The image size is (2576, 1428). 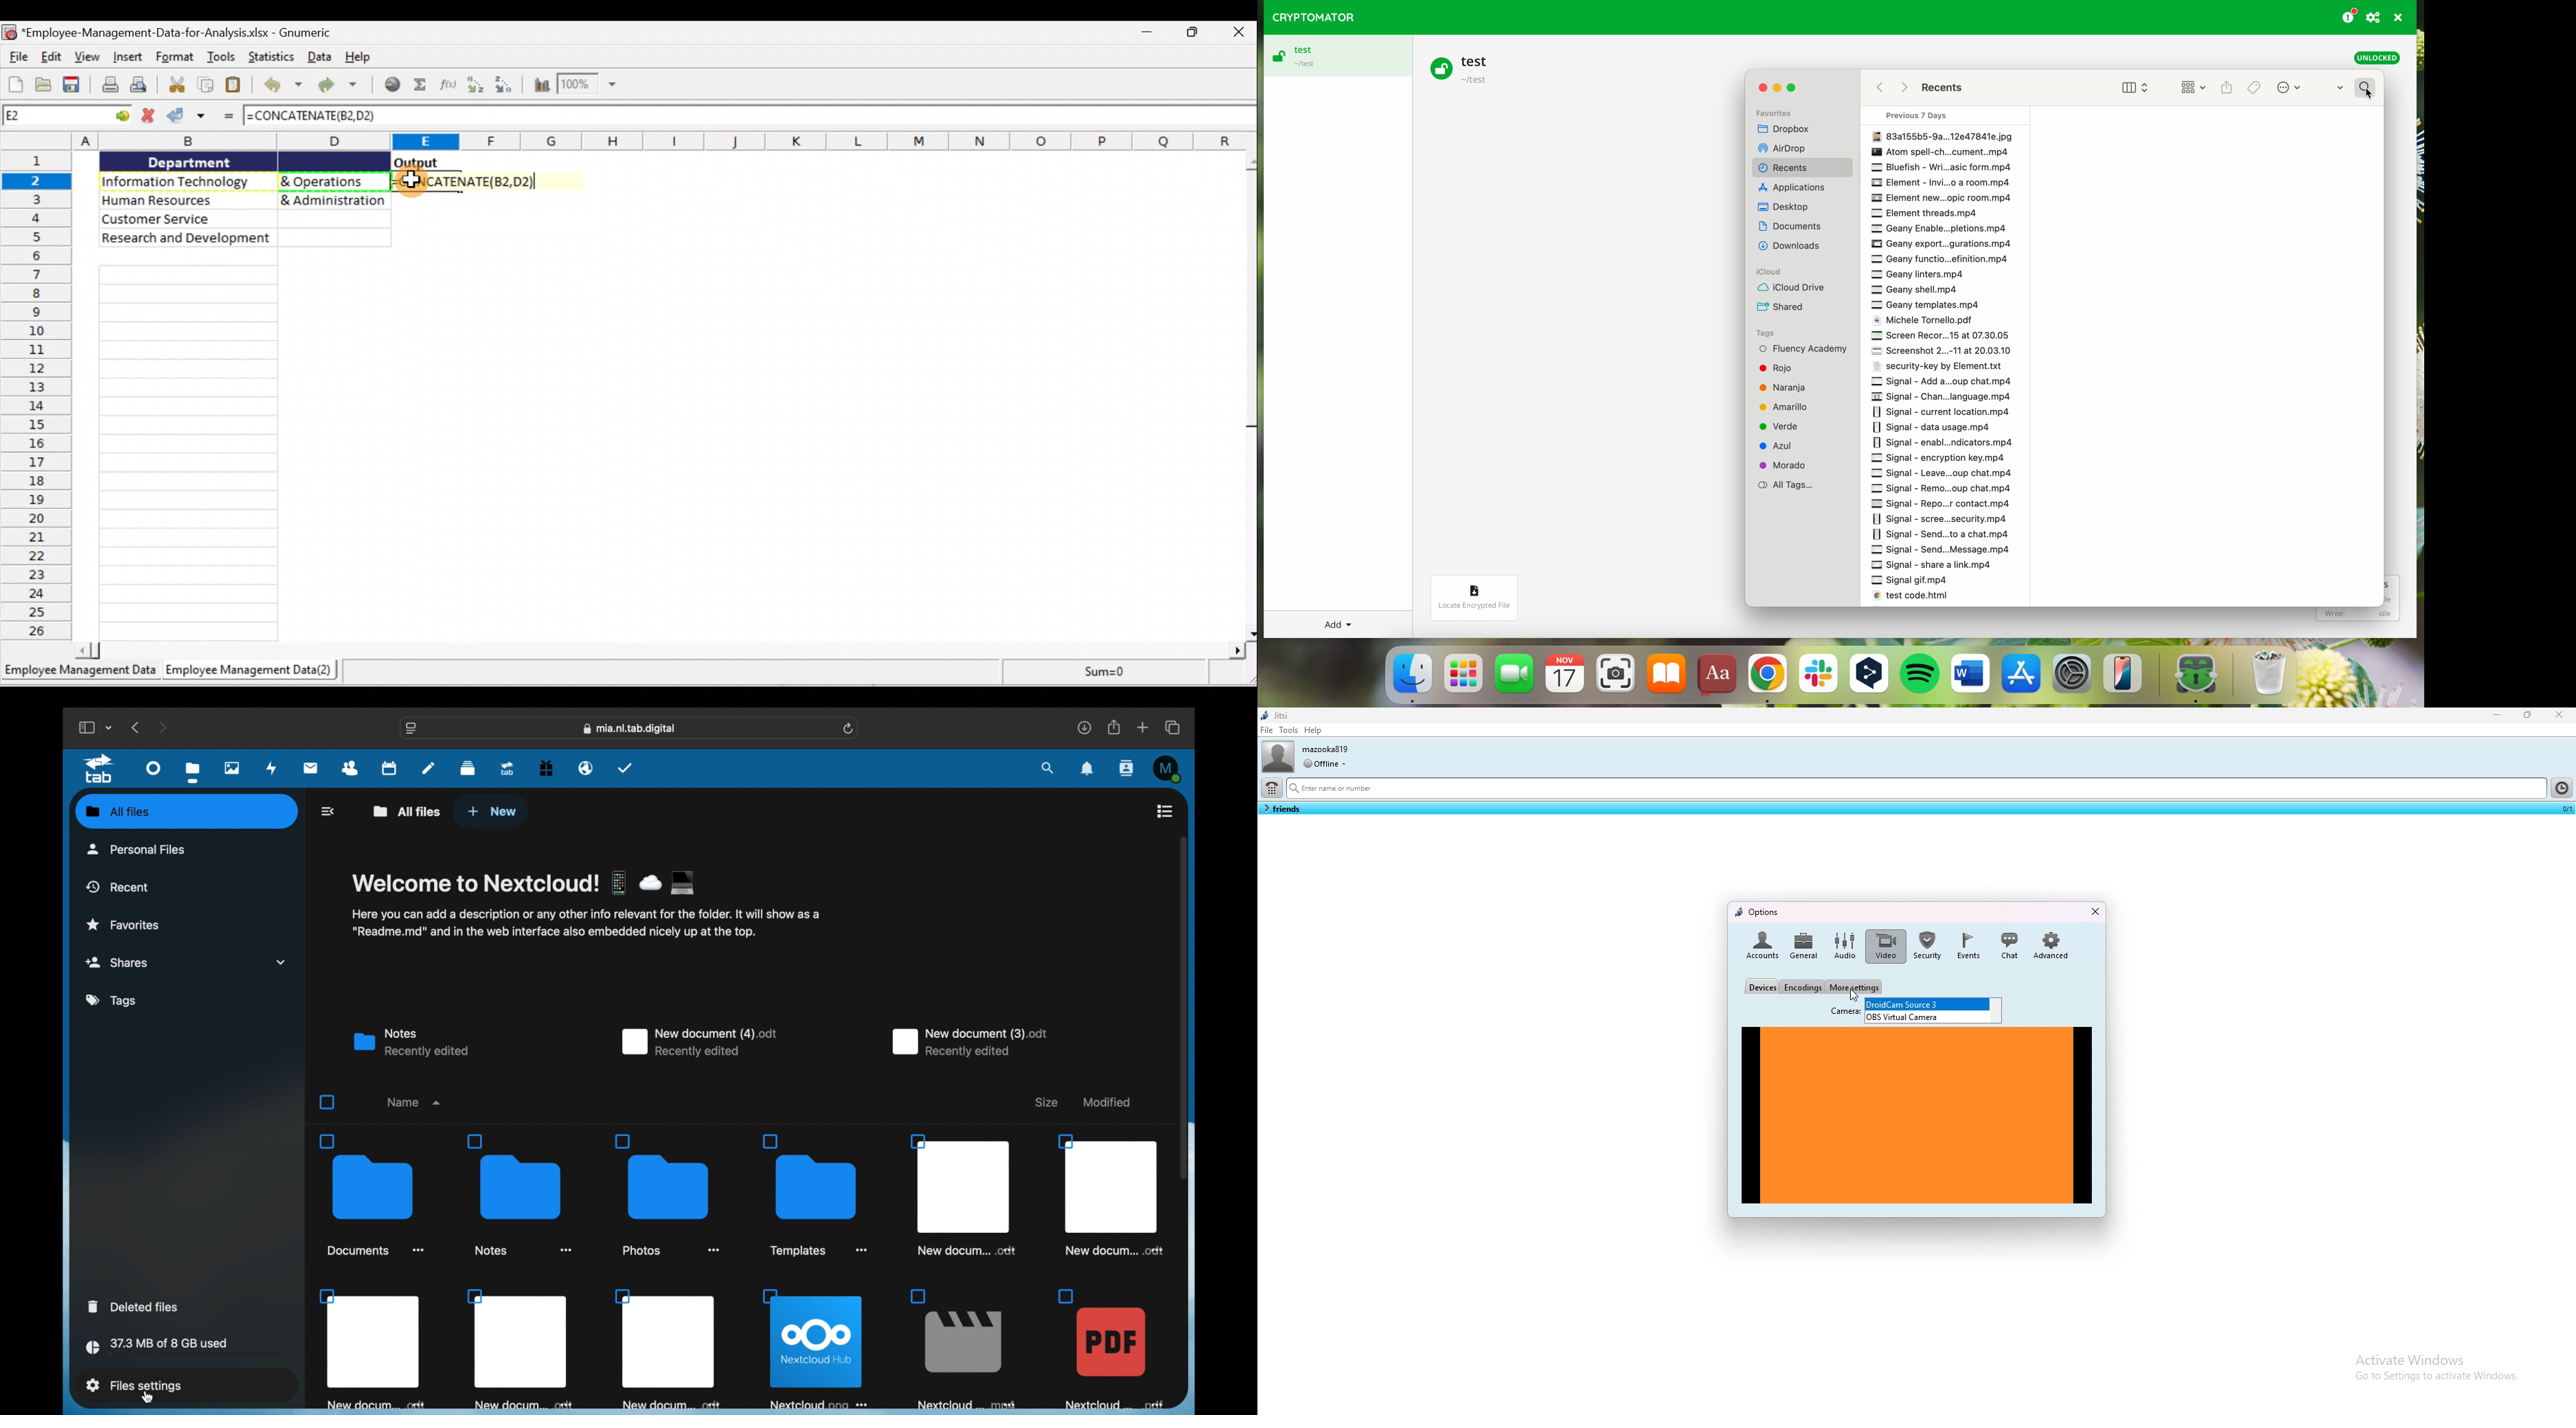 What do you see at coordinates (1087, 768) in the screenshot?
I see `notifications` at bounding box center [1087, 768].